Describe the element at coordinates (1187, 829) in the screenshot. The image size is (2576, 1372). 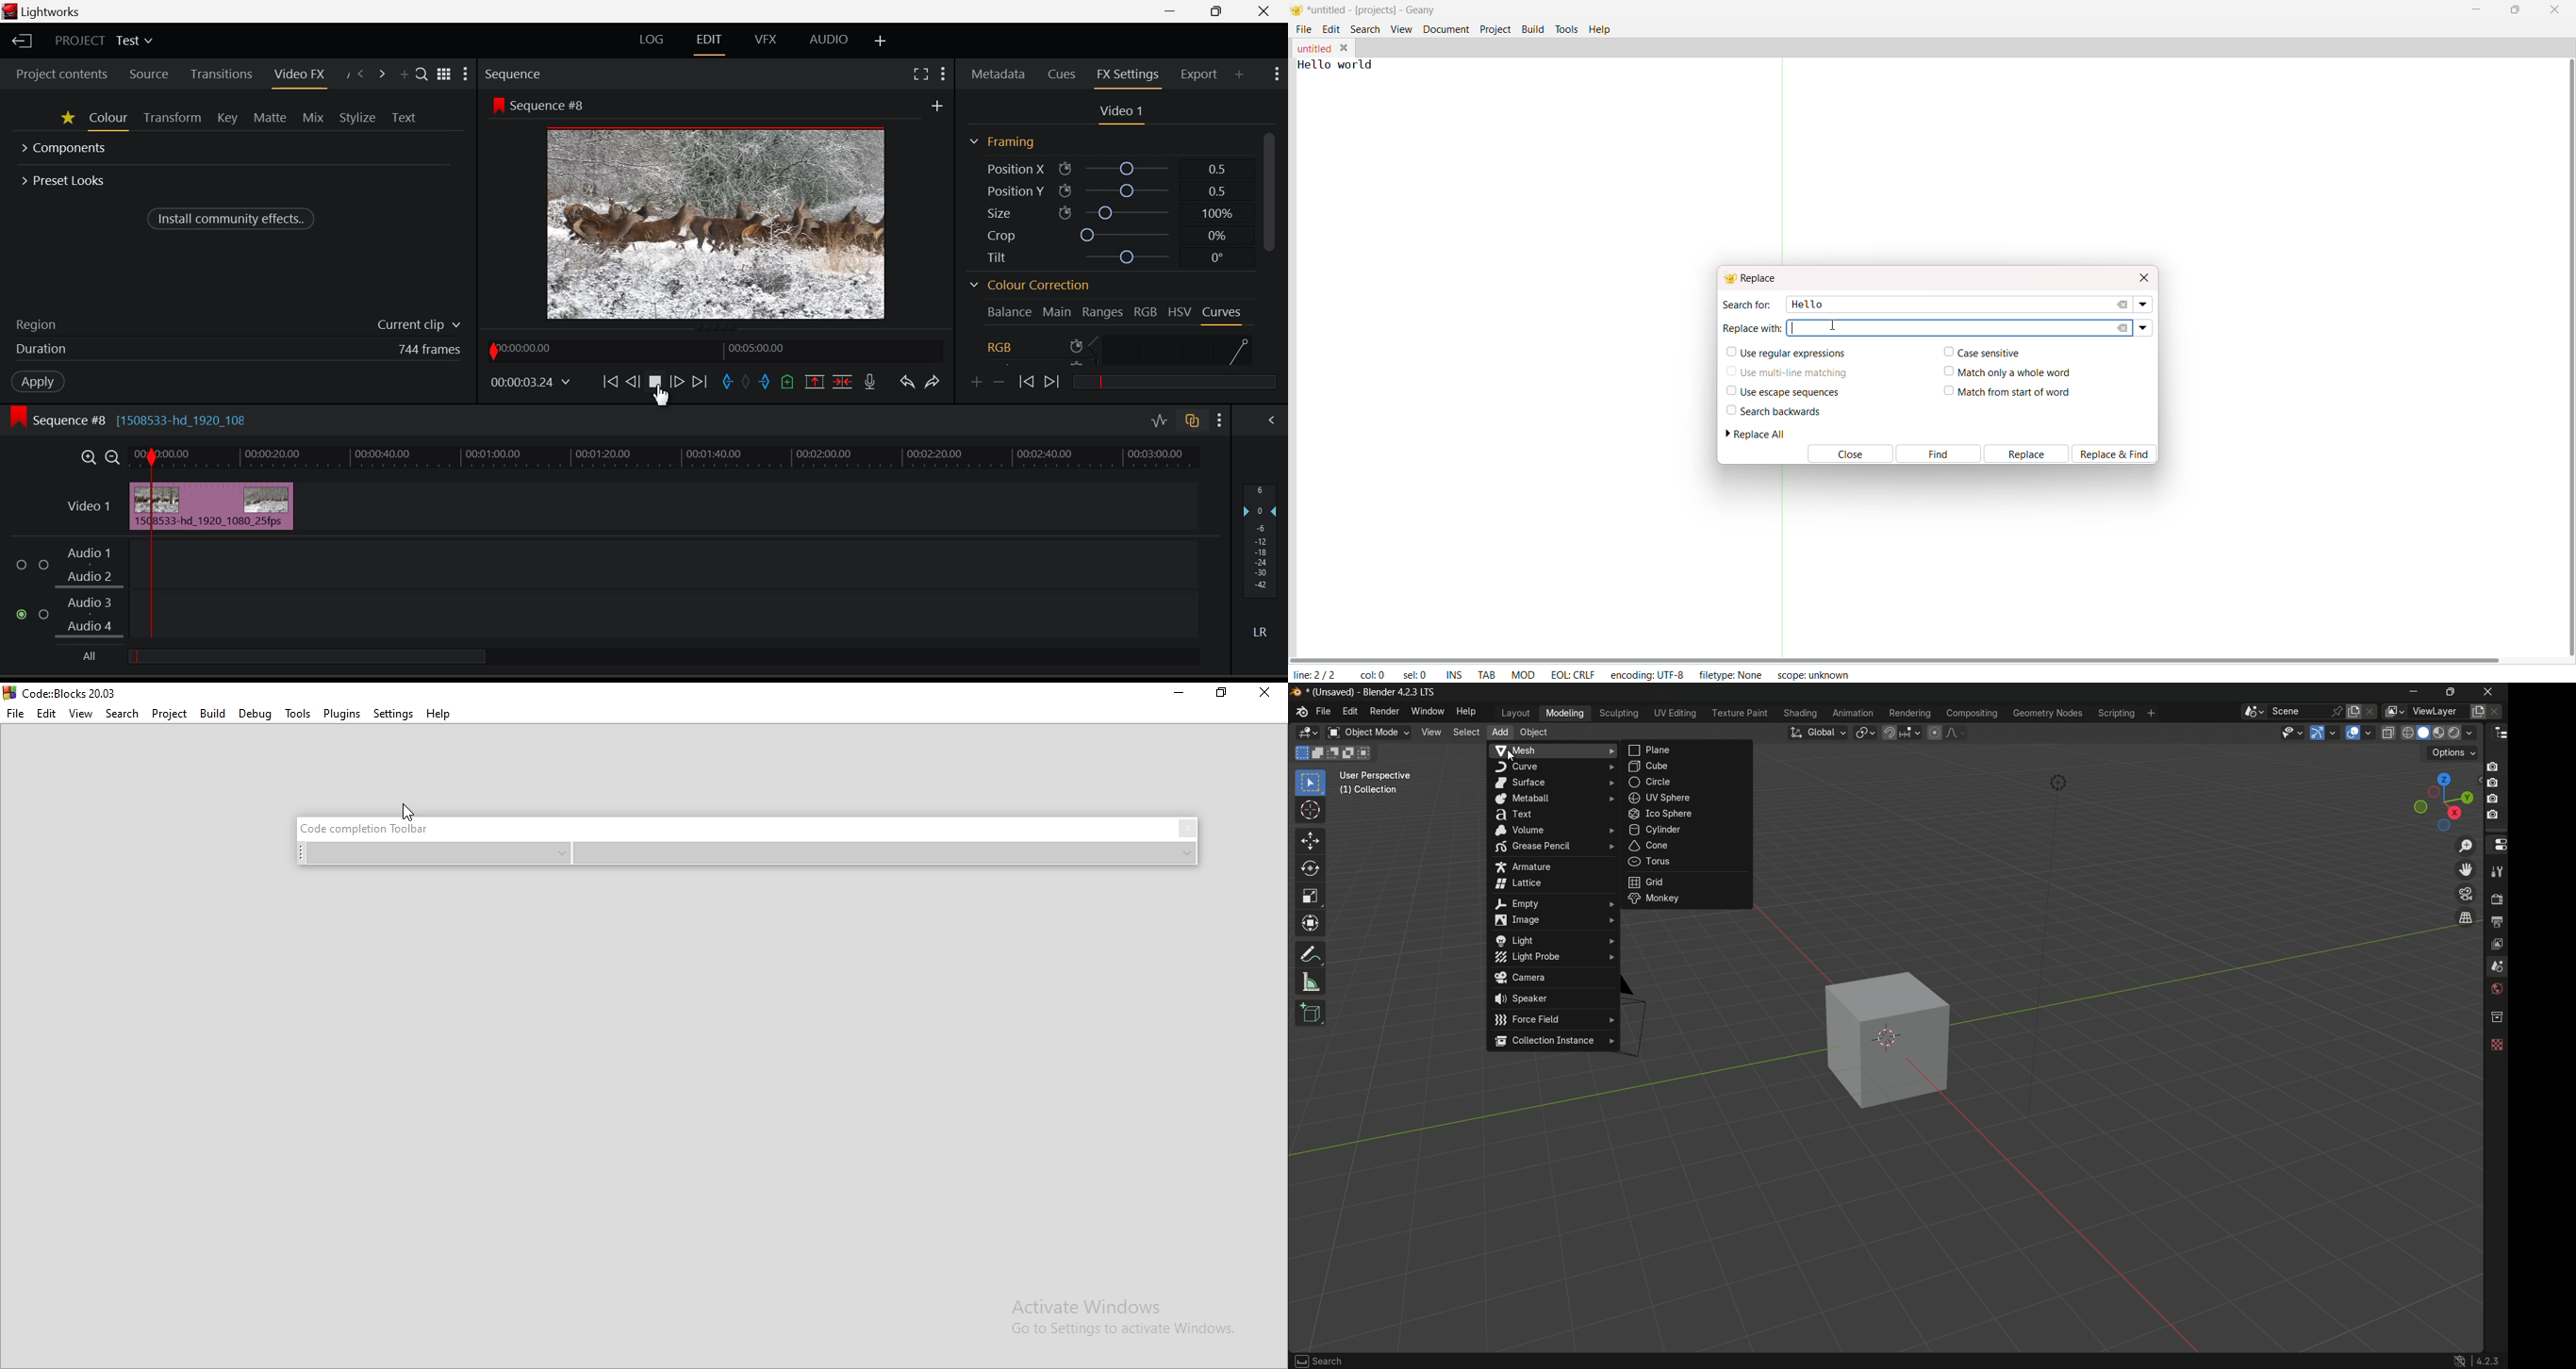
I see `close` at that location.